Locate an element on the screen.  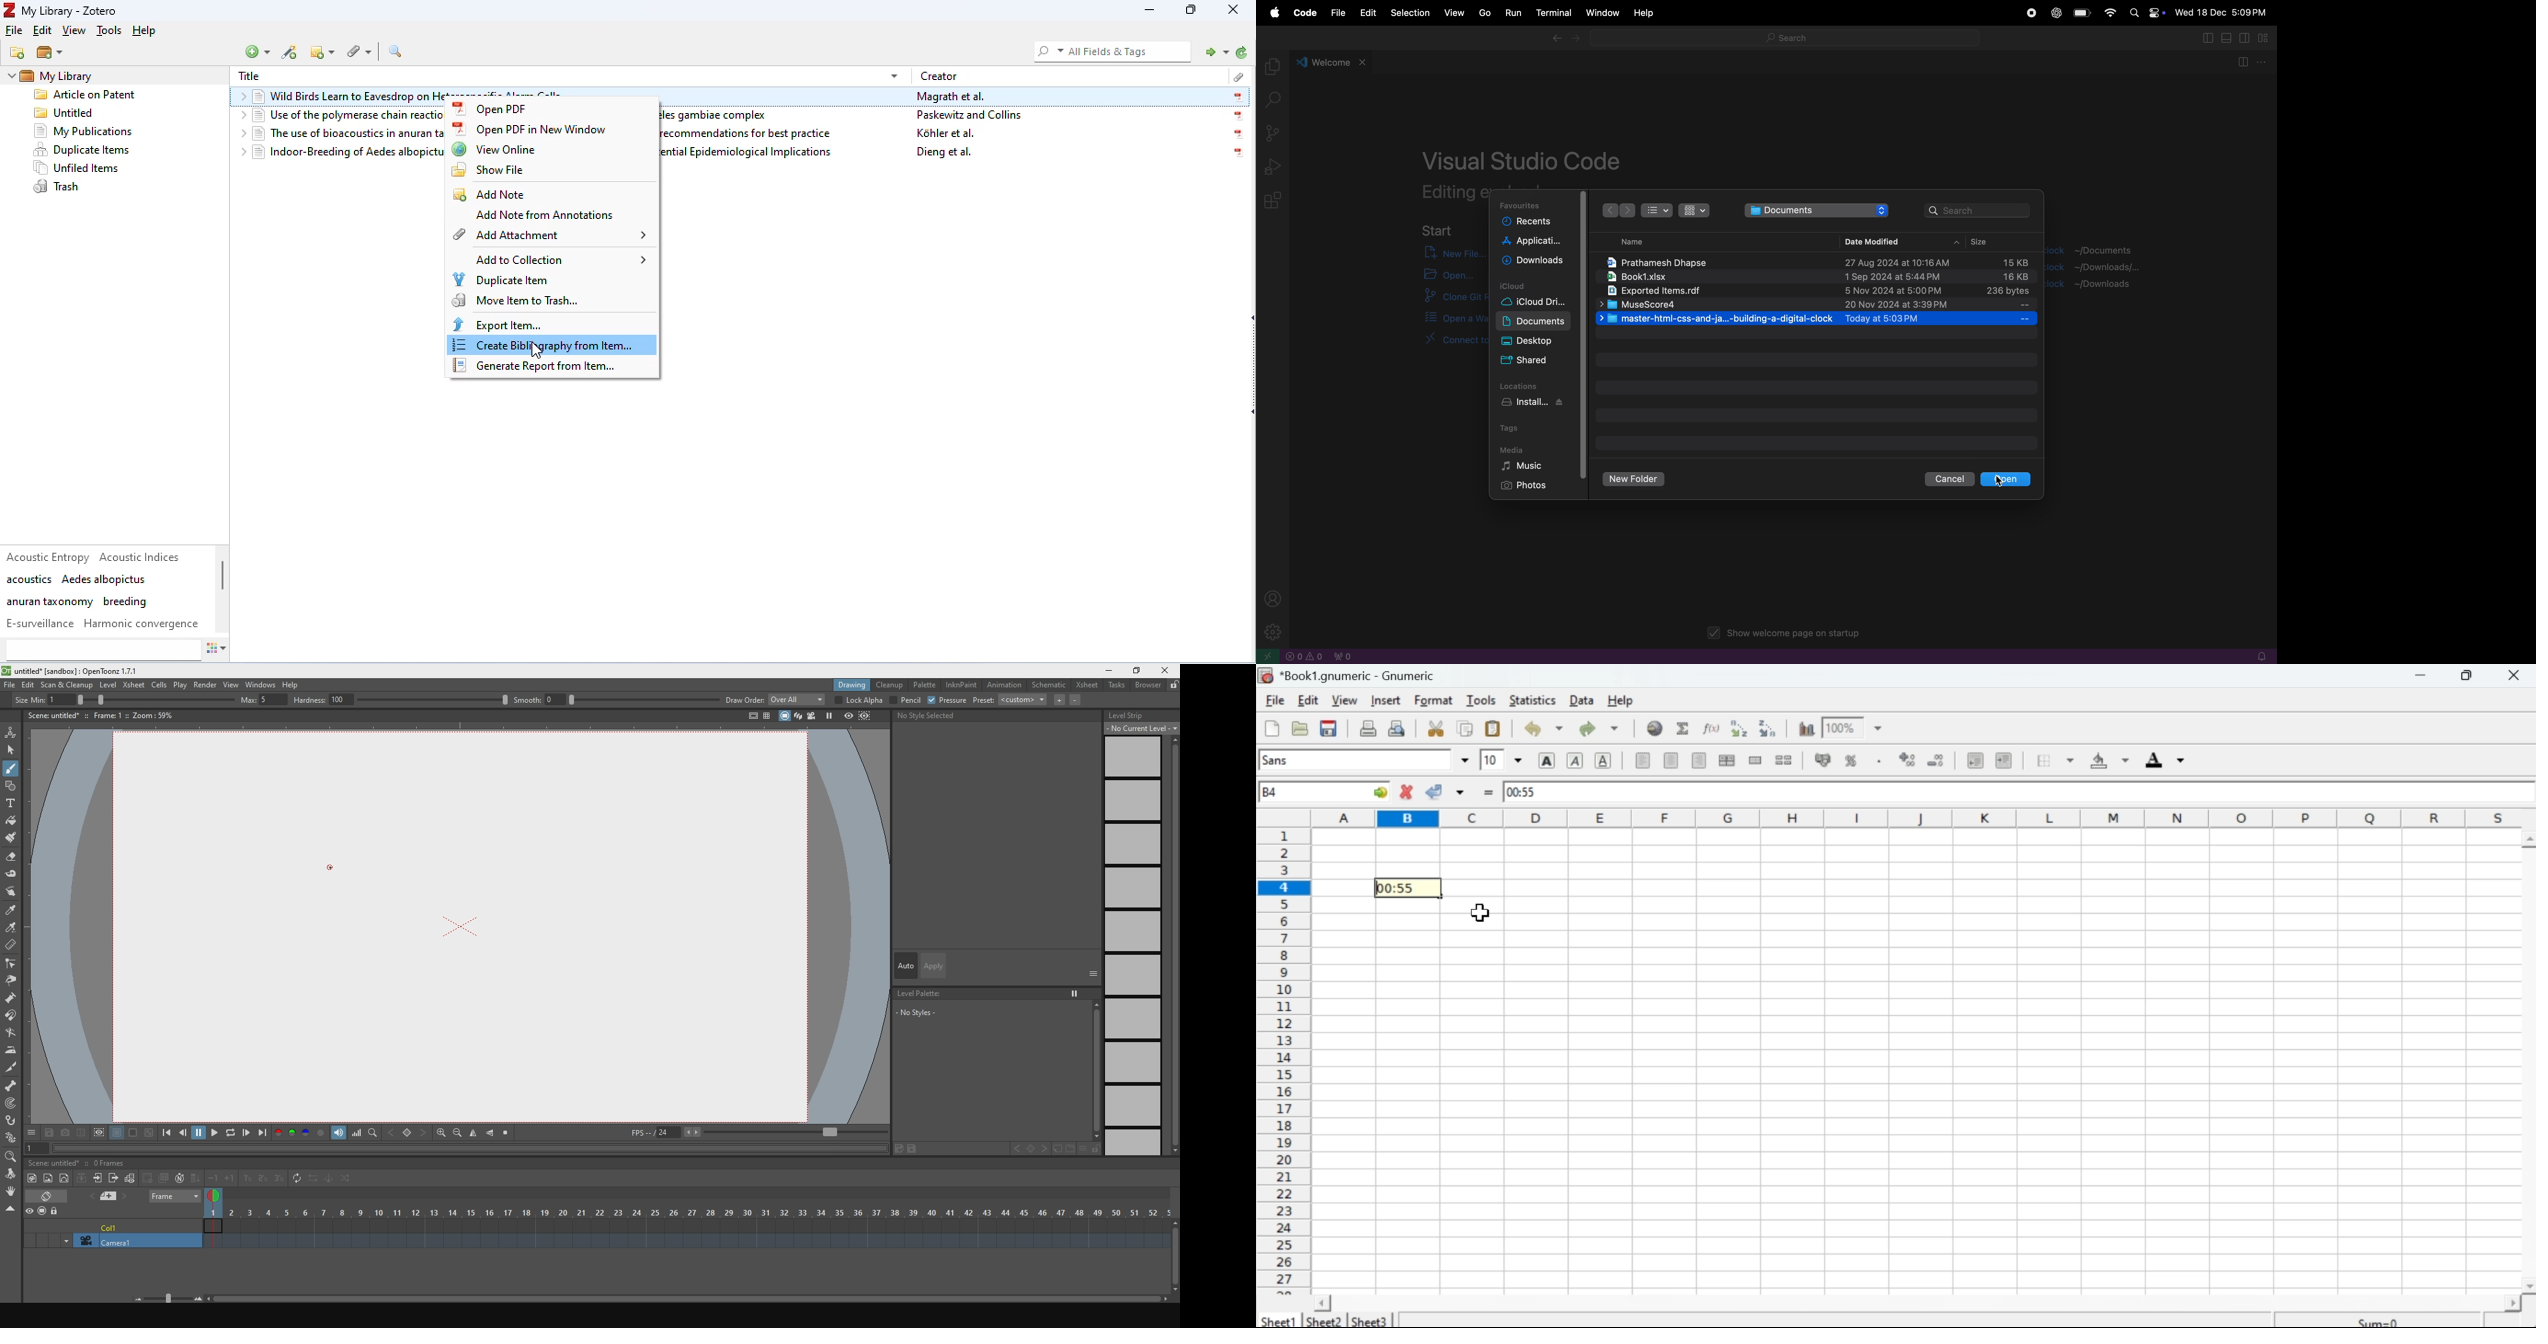
shared is located at coordinates (1527, 361).